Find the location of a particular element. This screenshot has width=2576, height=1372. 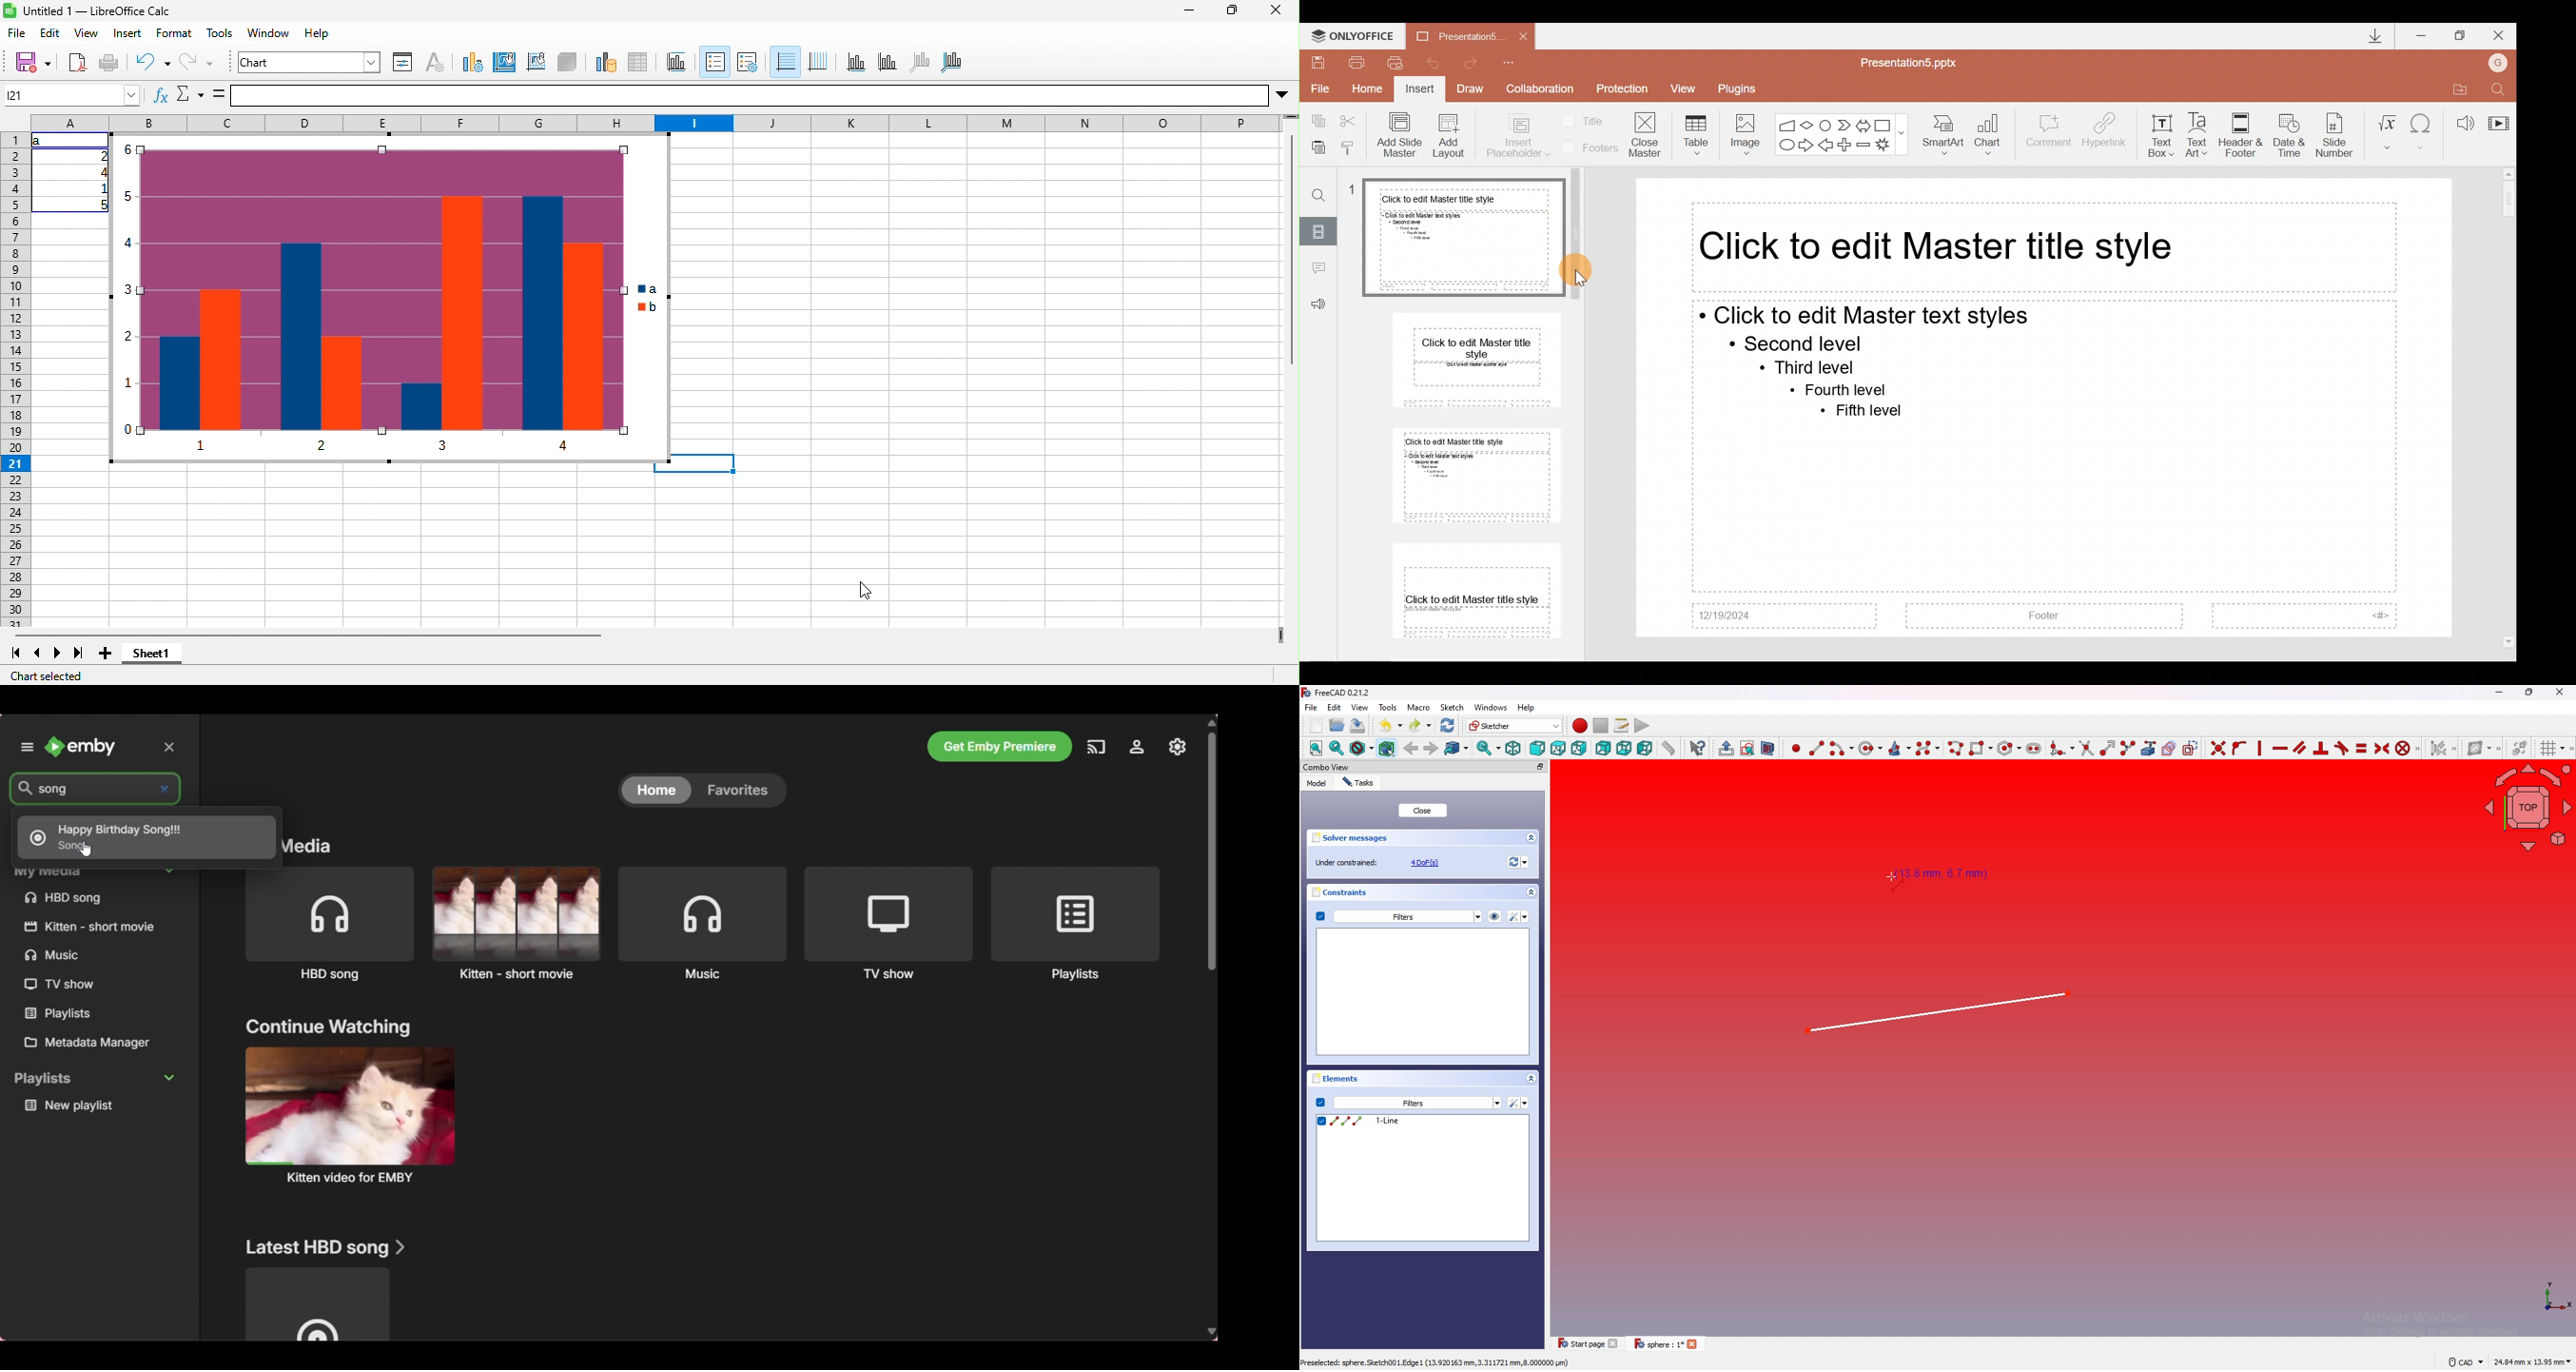

View sketch is located at coordinates (1747, 748).